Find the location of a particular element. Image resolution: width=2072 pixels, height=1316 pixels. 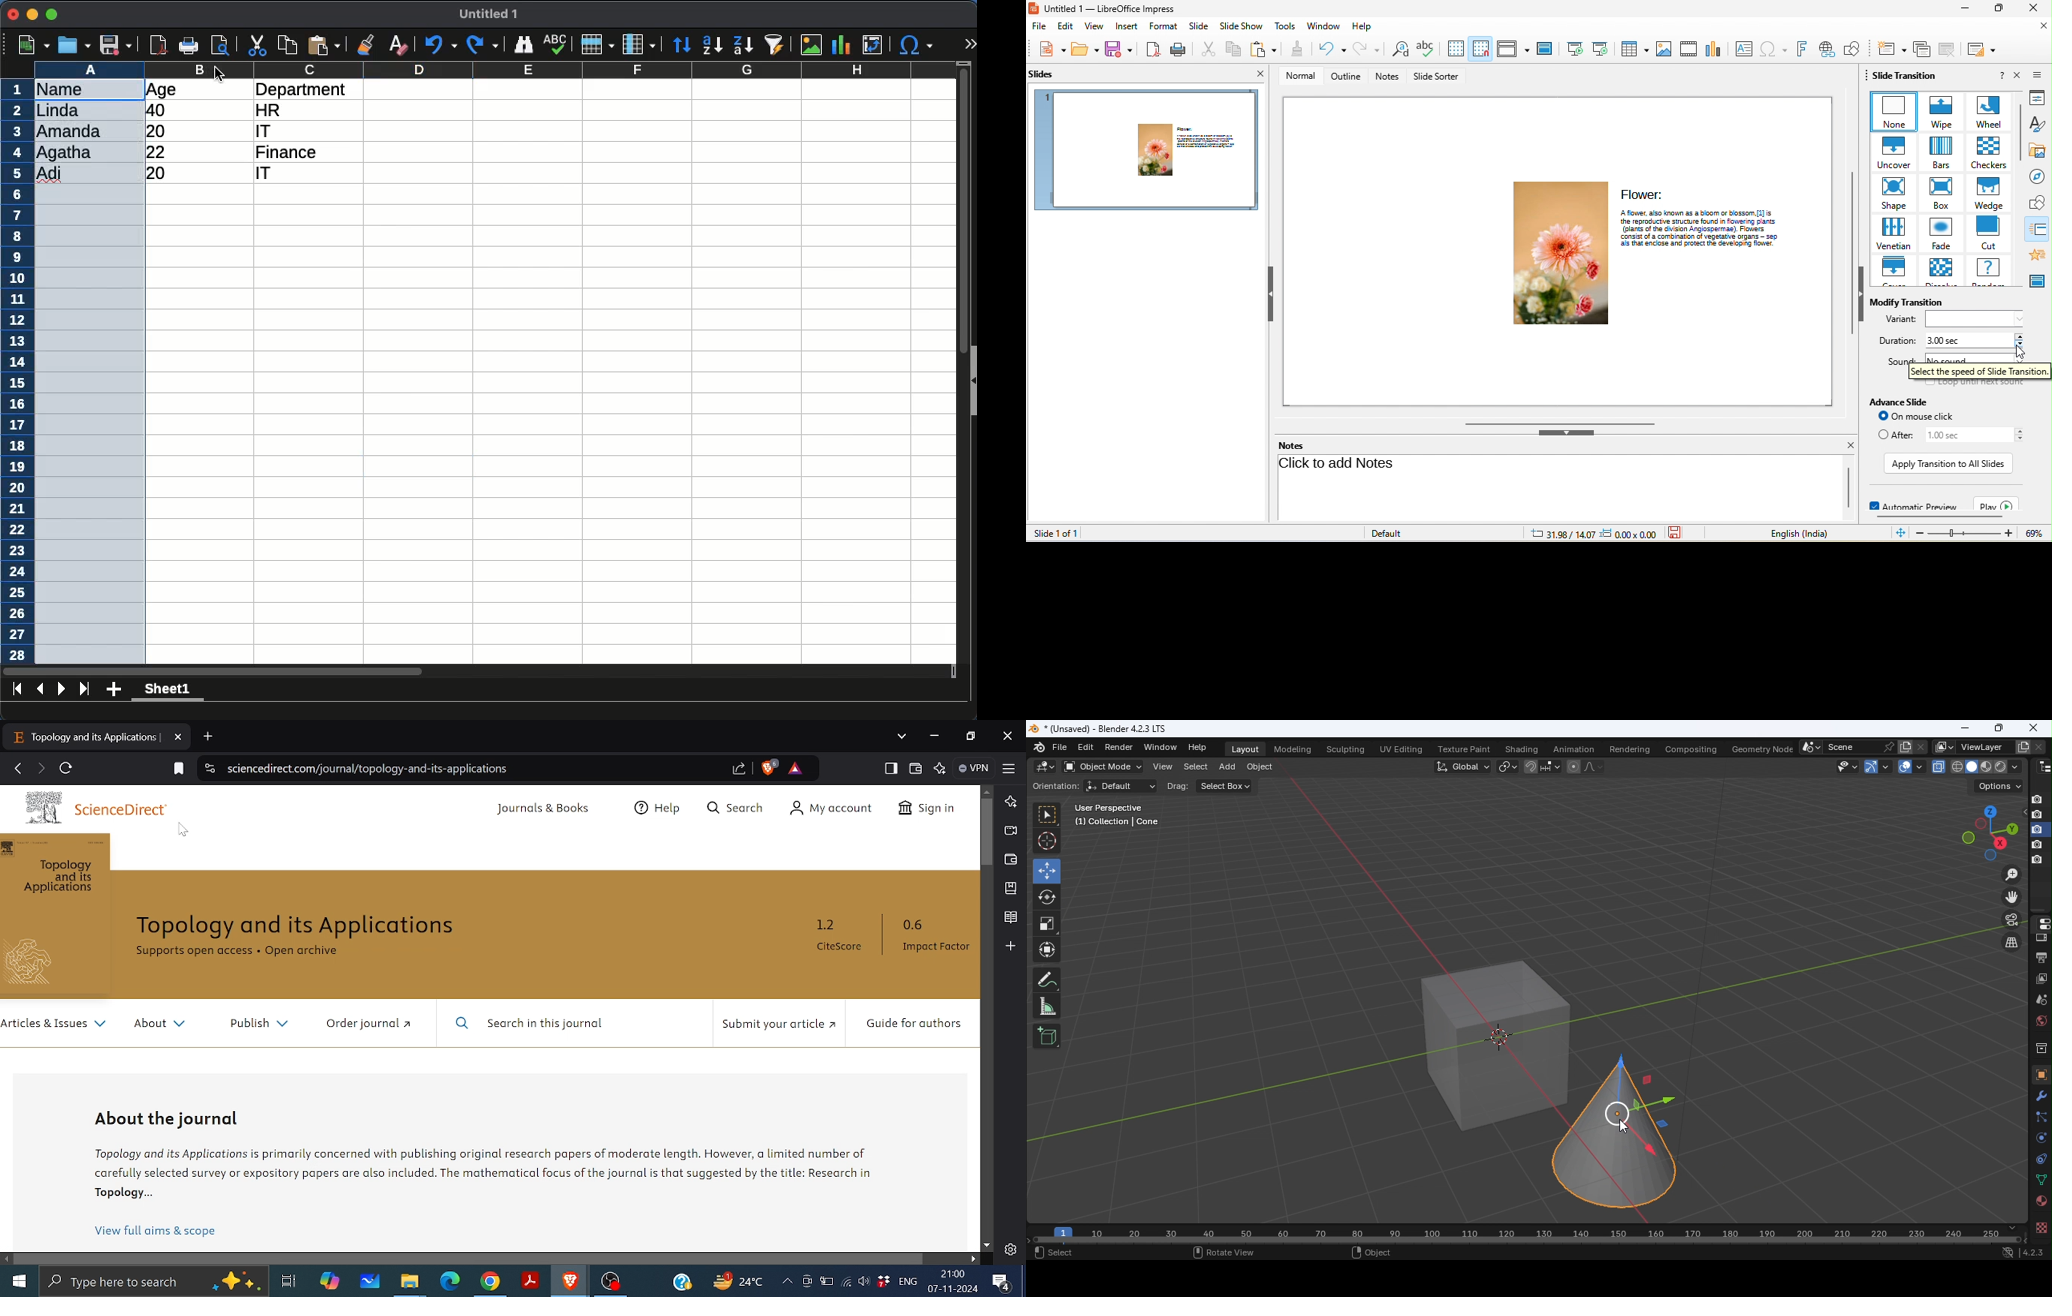

play is located at coordinates (1997, 505).